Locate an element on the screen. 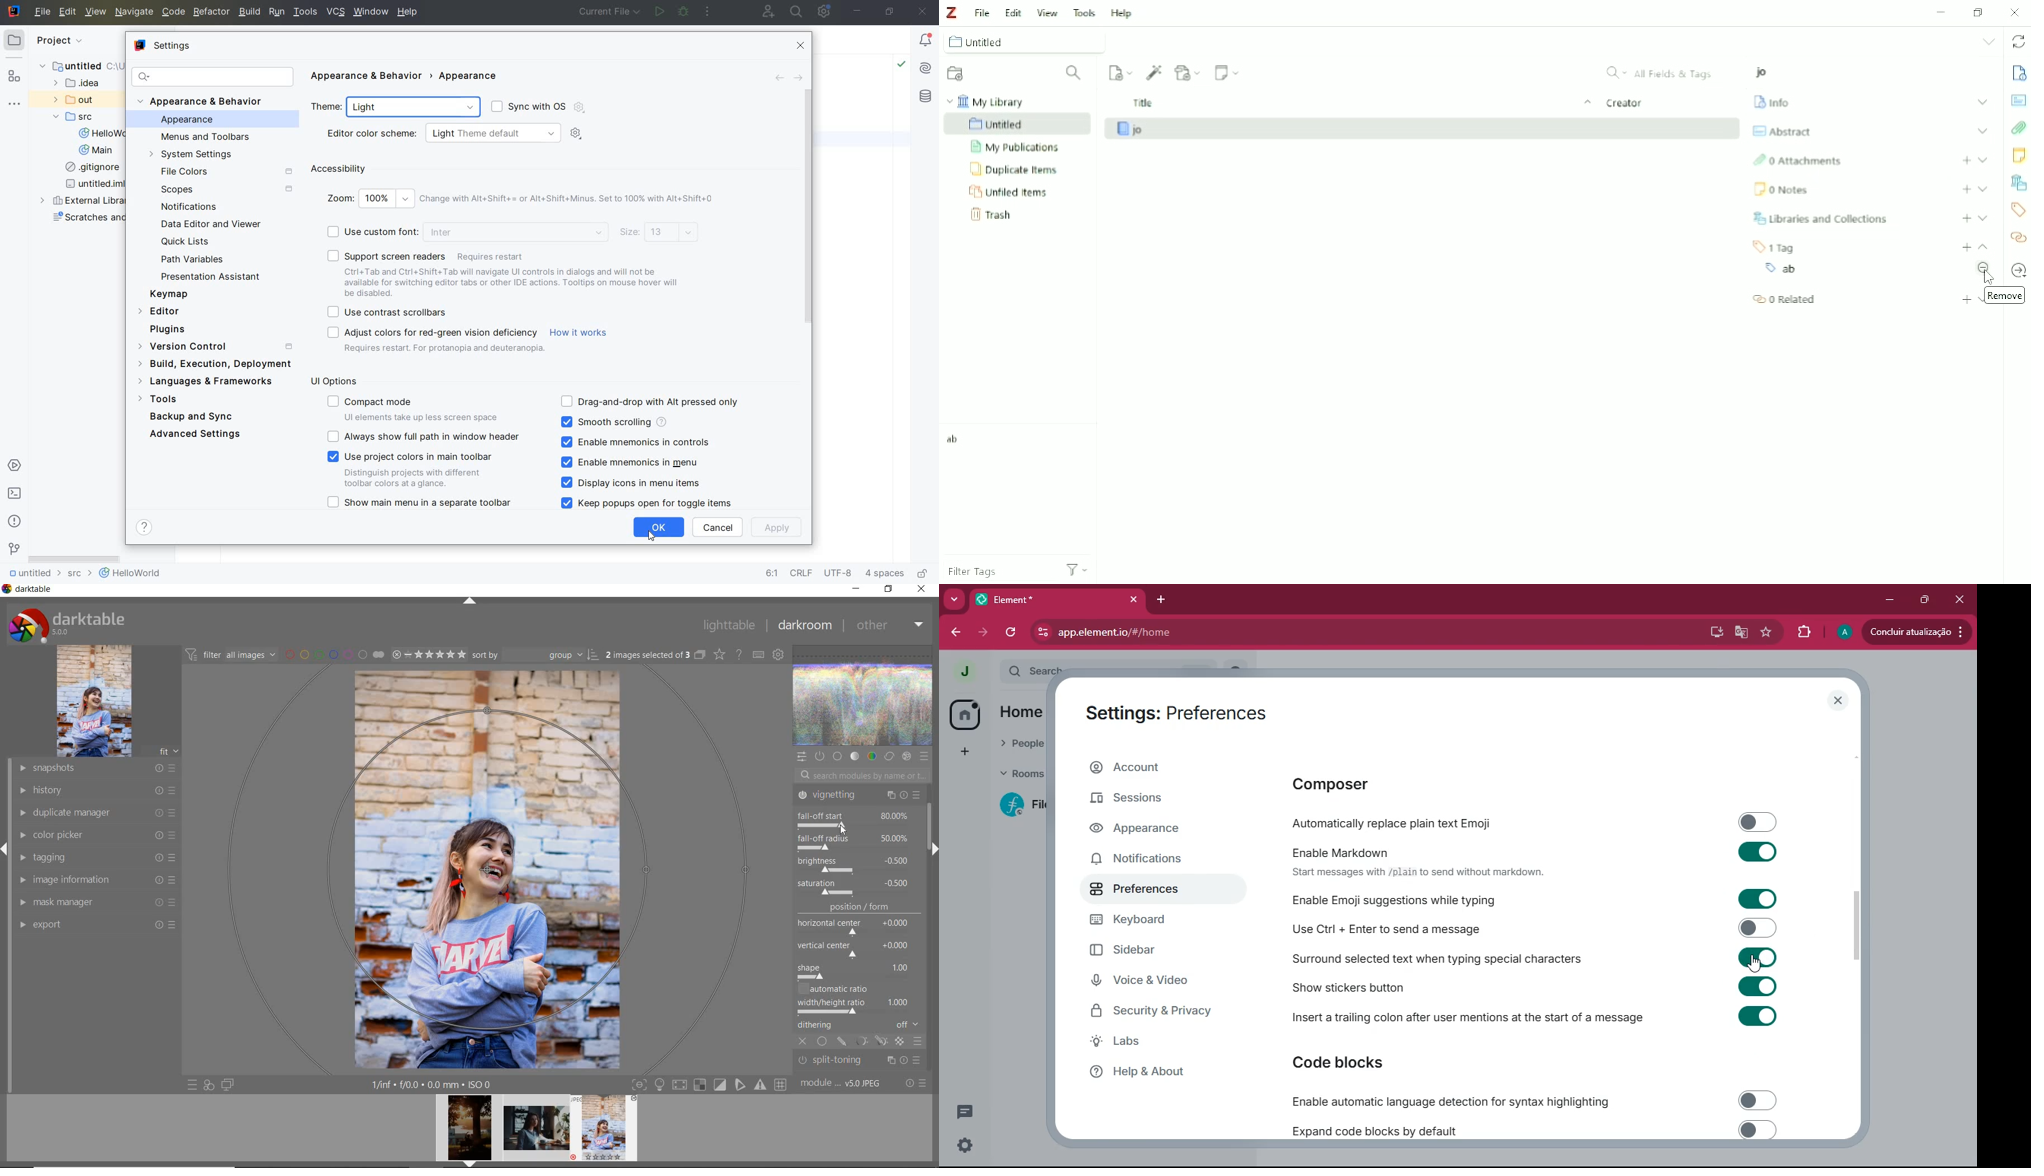 The image size is (2044, 1176). settings is located at coordinates (961, 1145).